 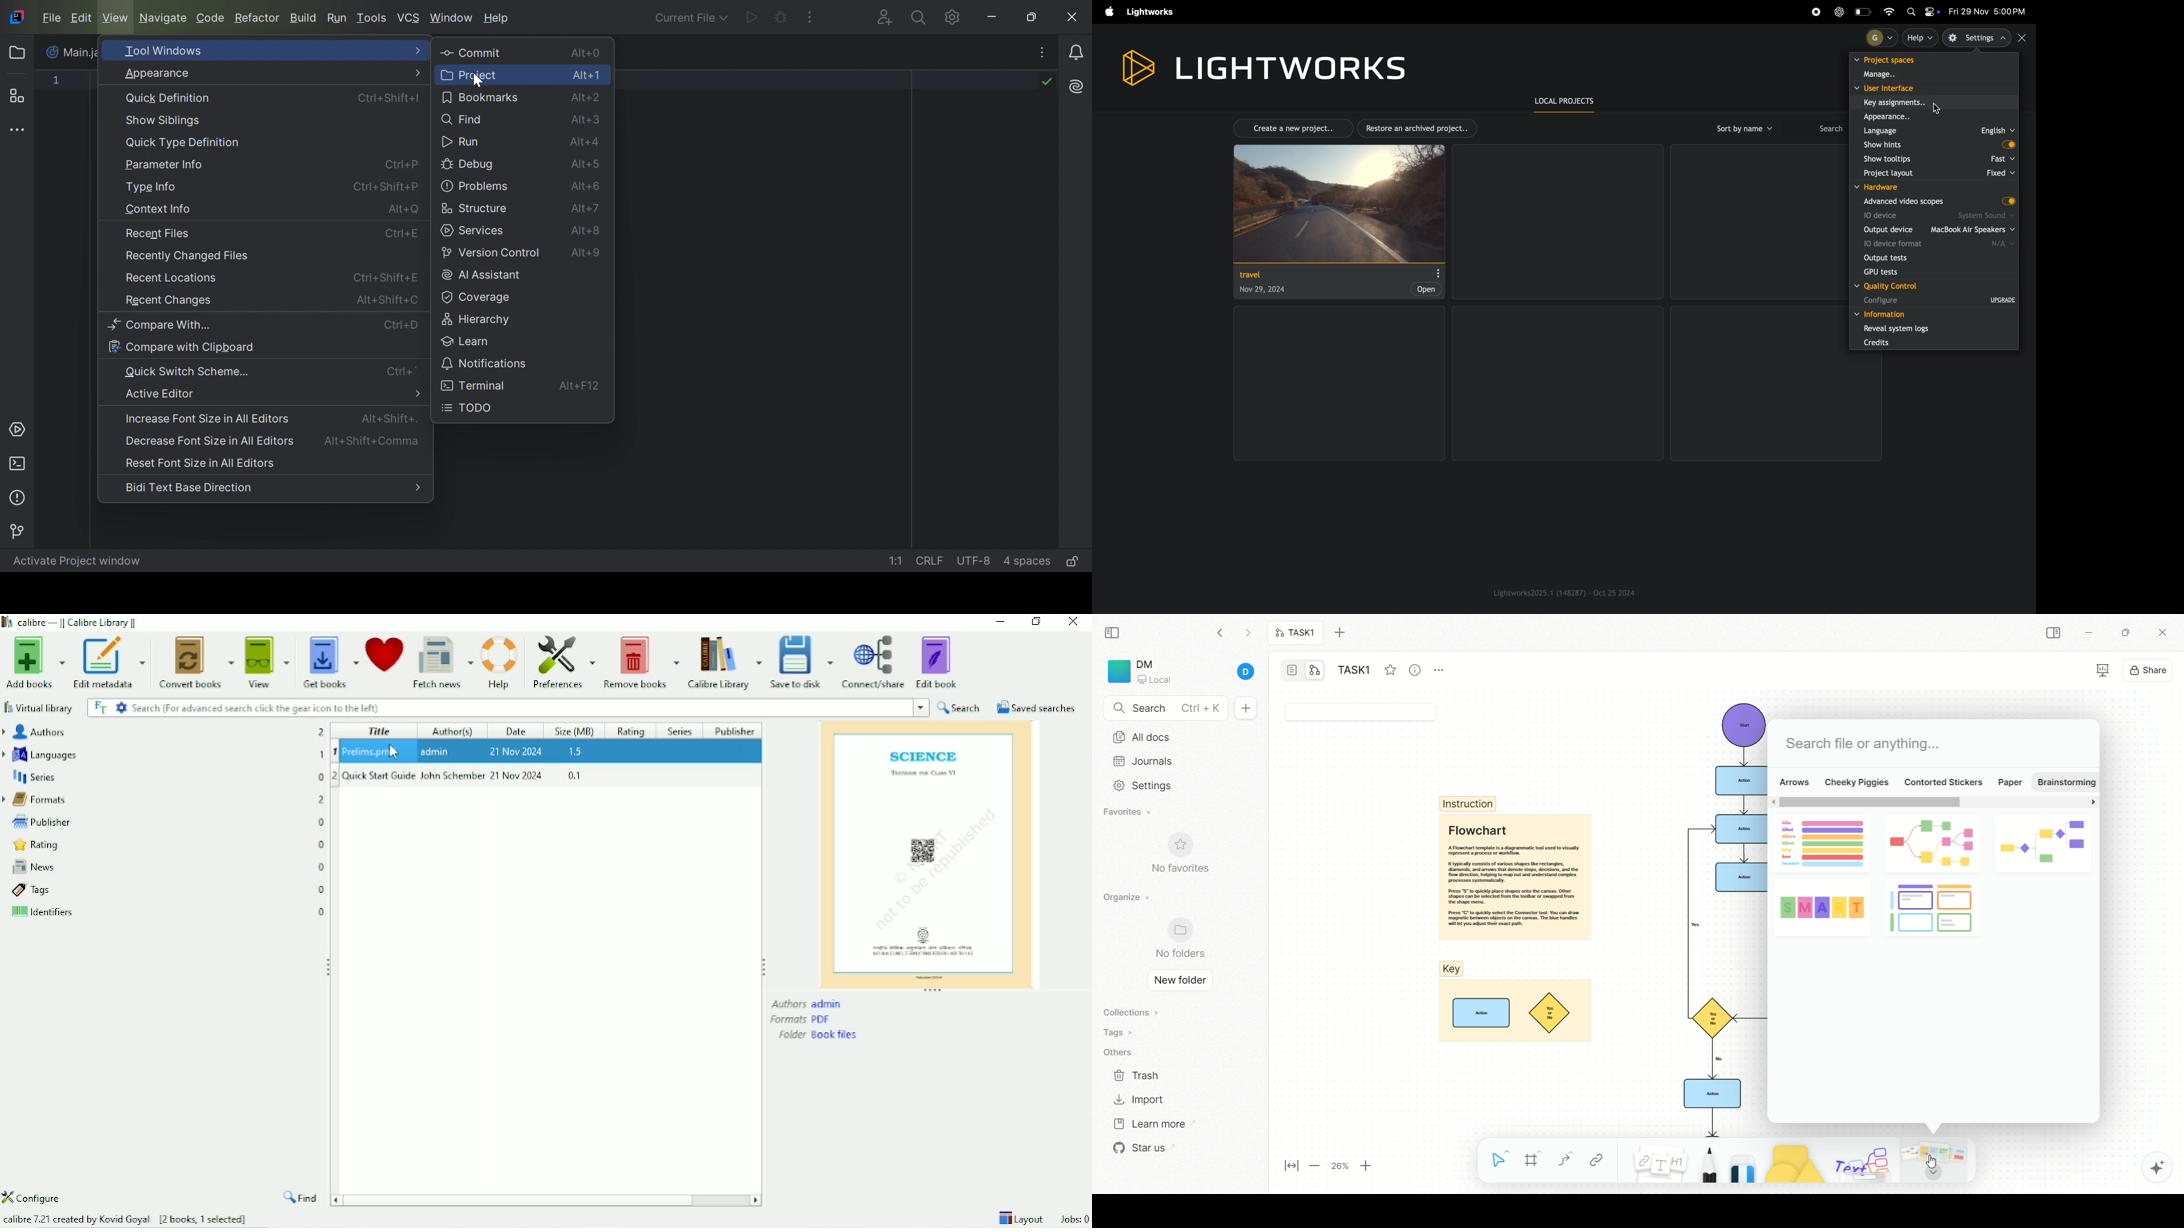 What do you see at coordinates (34, 778) in the screenshot?
I see `Series` at bounding box center [34, 778].